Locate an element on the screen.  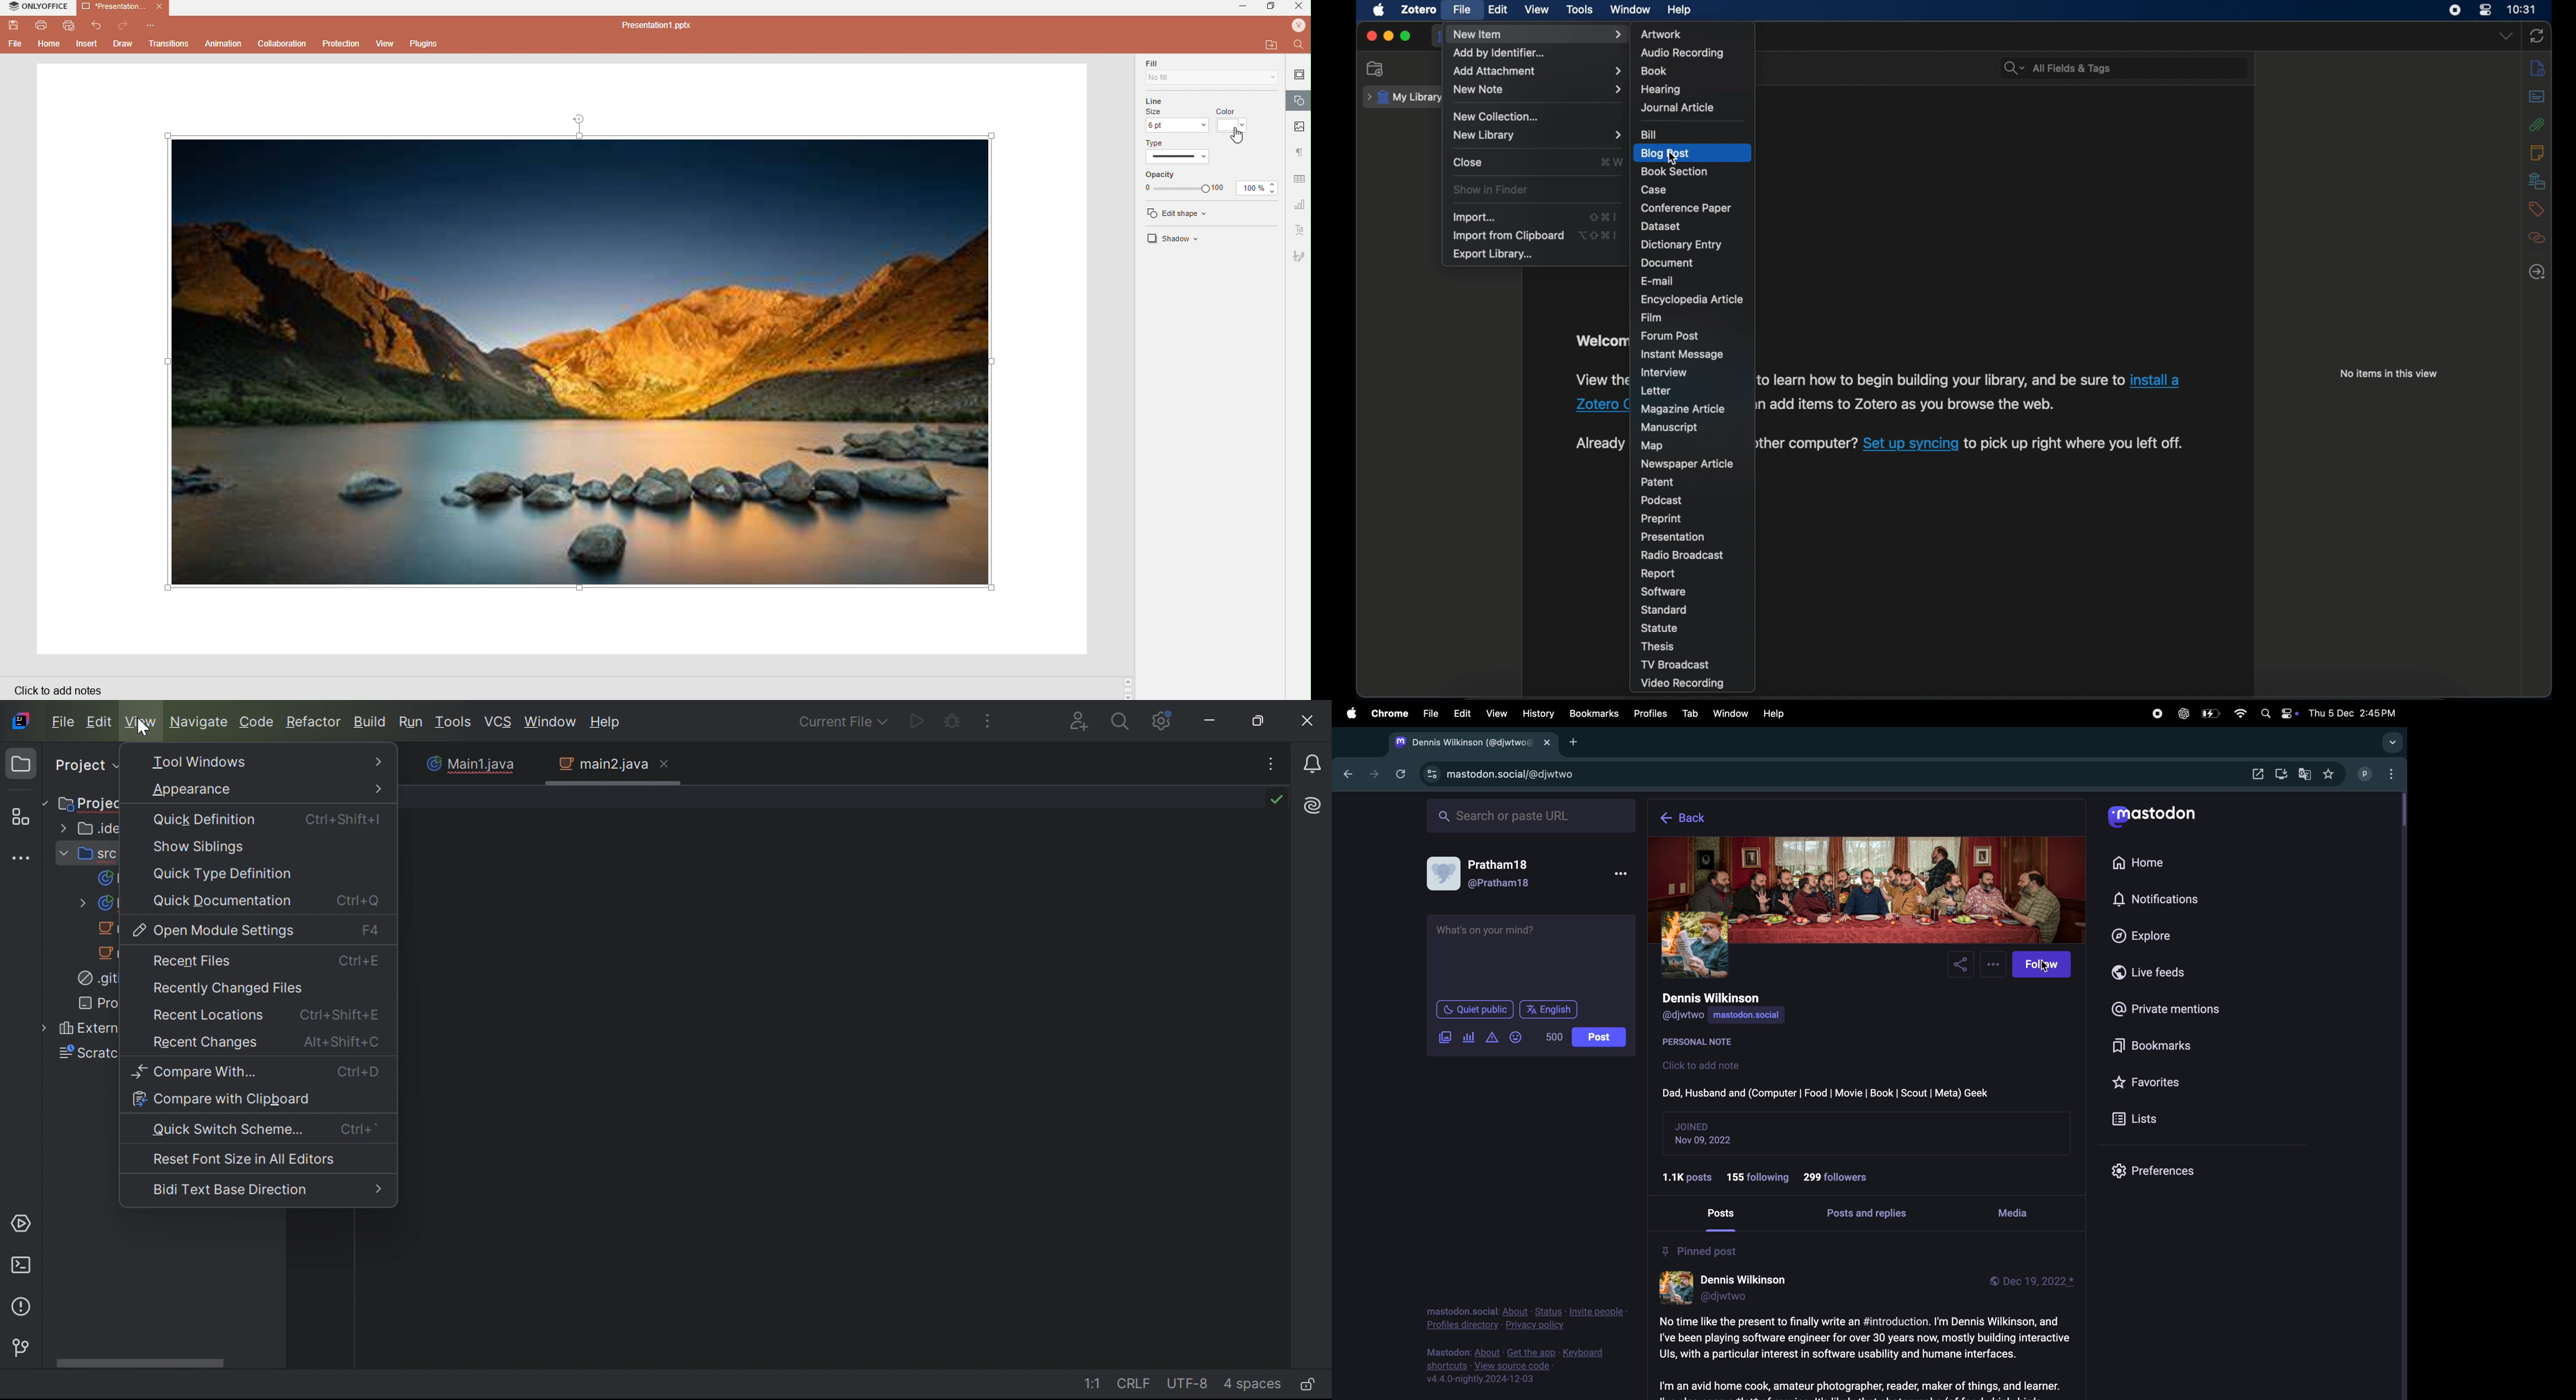
new collection is located at coordinates (1375, 69).